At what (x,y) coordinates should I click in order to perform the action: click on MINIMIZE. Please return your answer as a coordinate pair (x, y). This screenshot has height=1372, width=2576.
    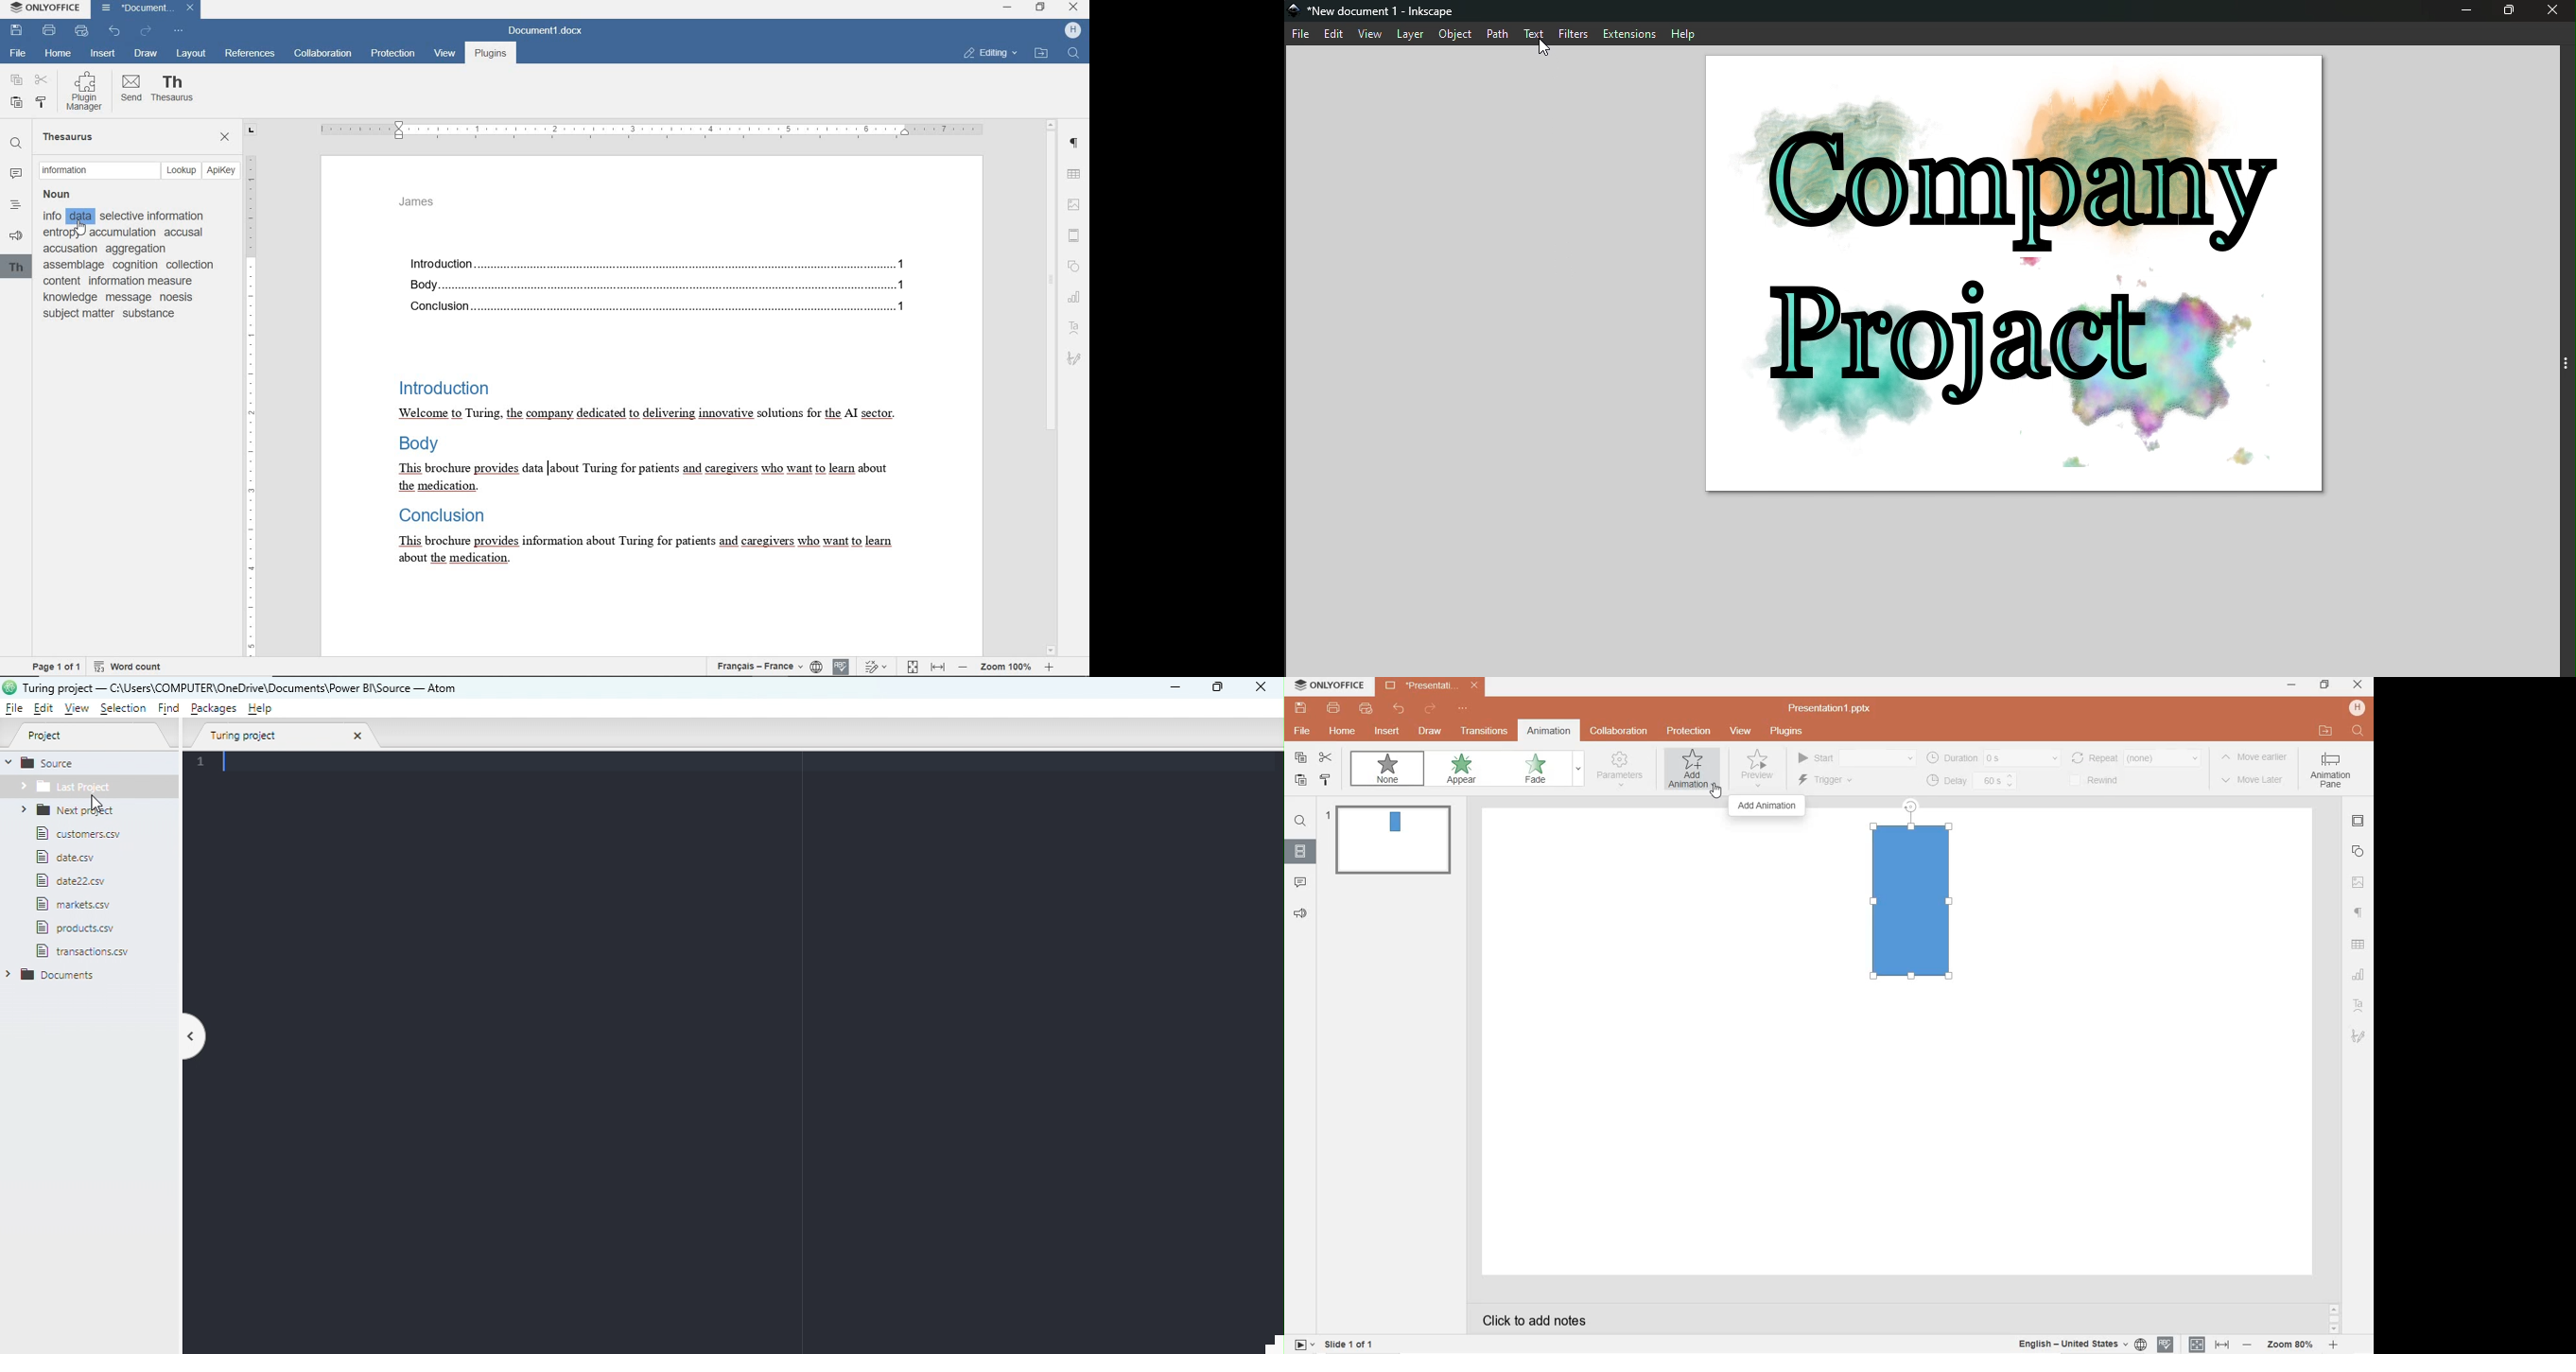
    Looking at the image, I should click on (2292, 686).